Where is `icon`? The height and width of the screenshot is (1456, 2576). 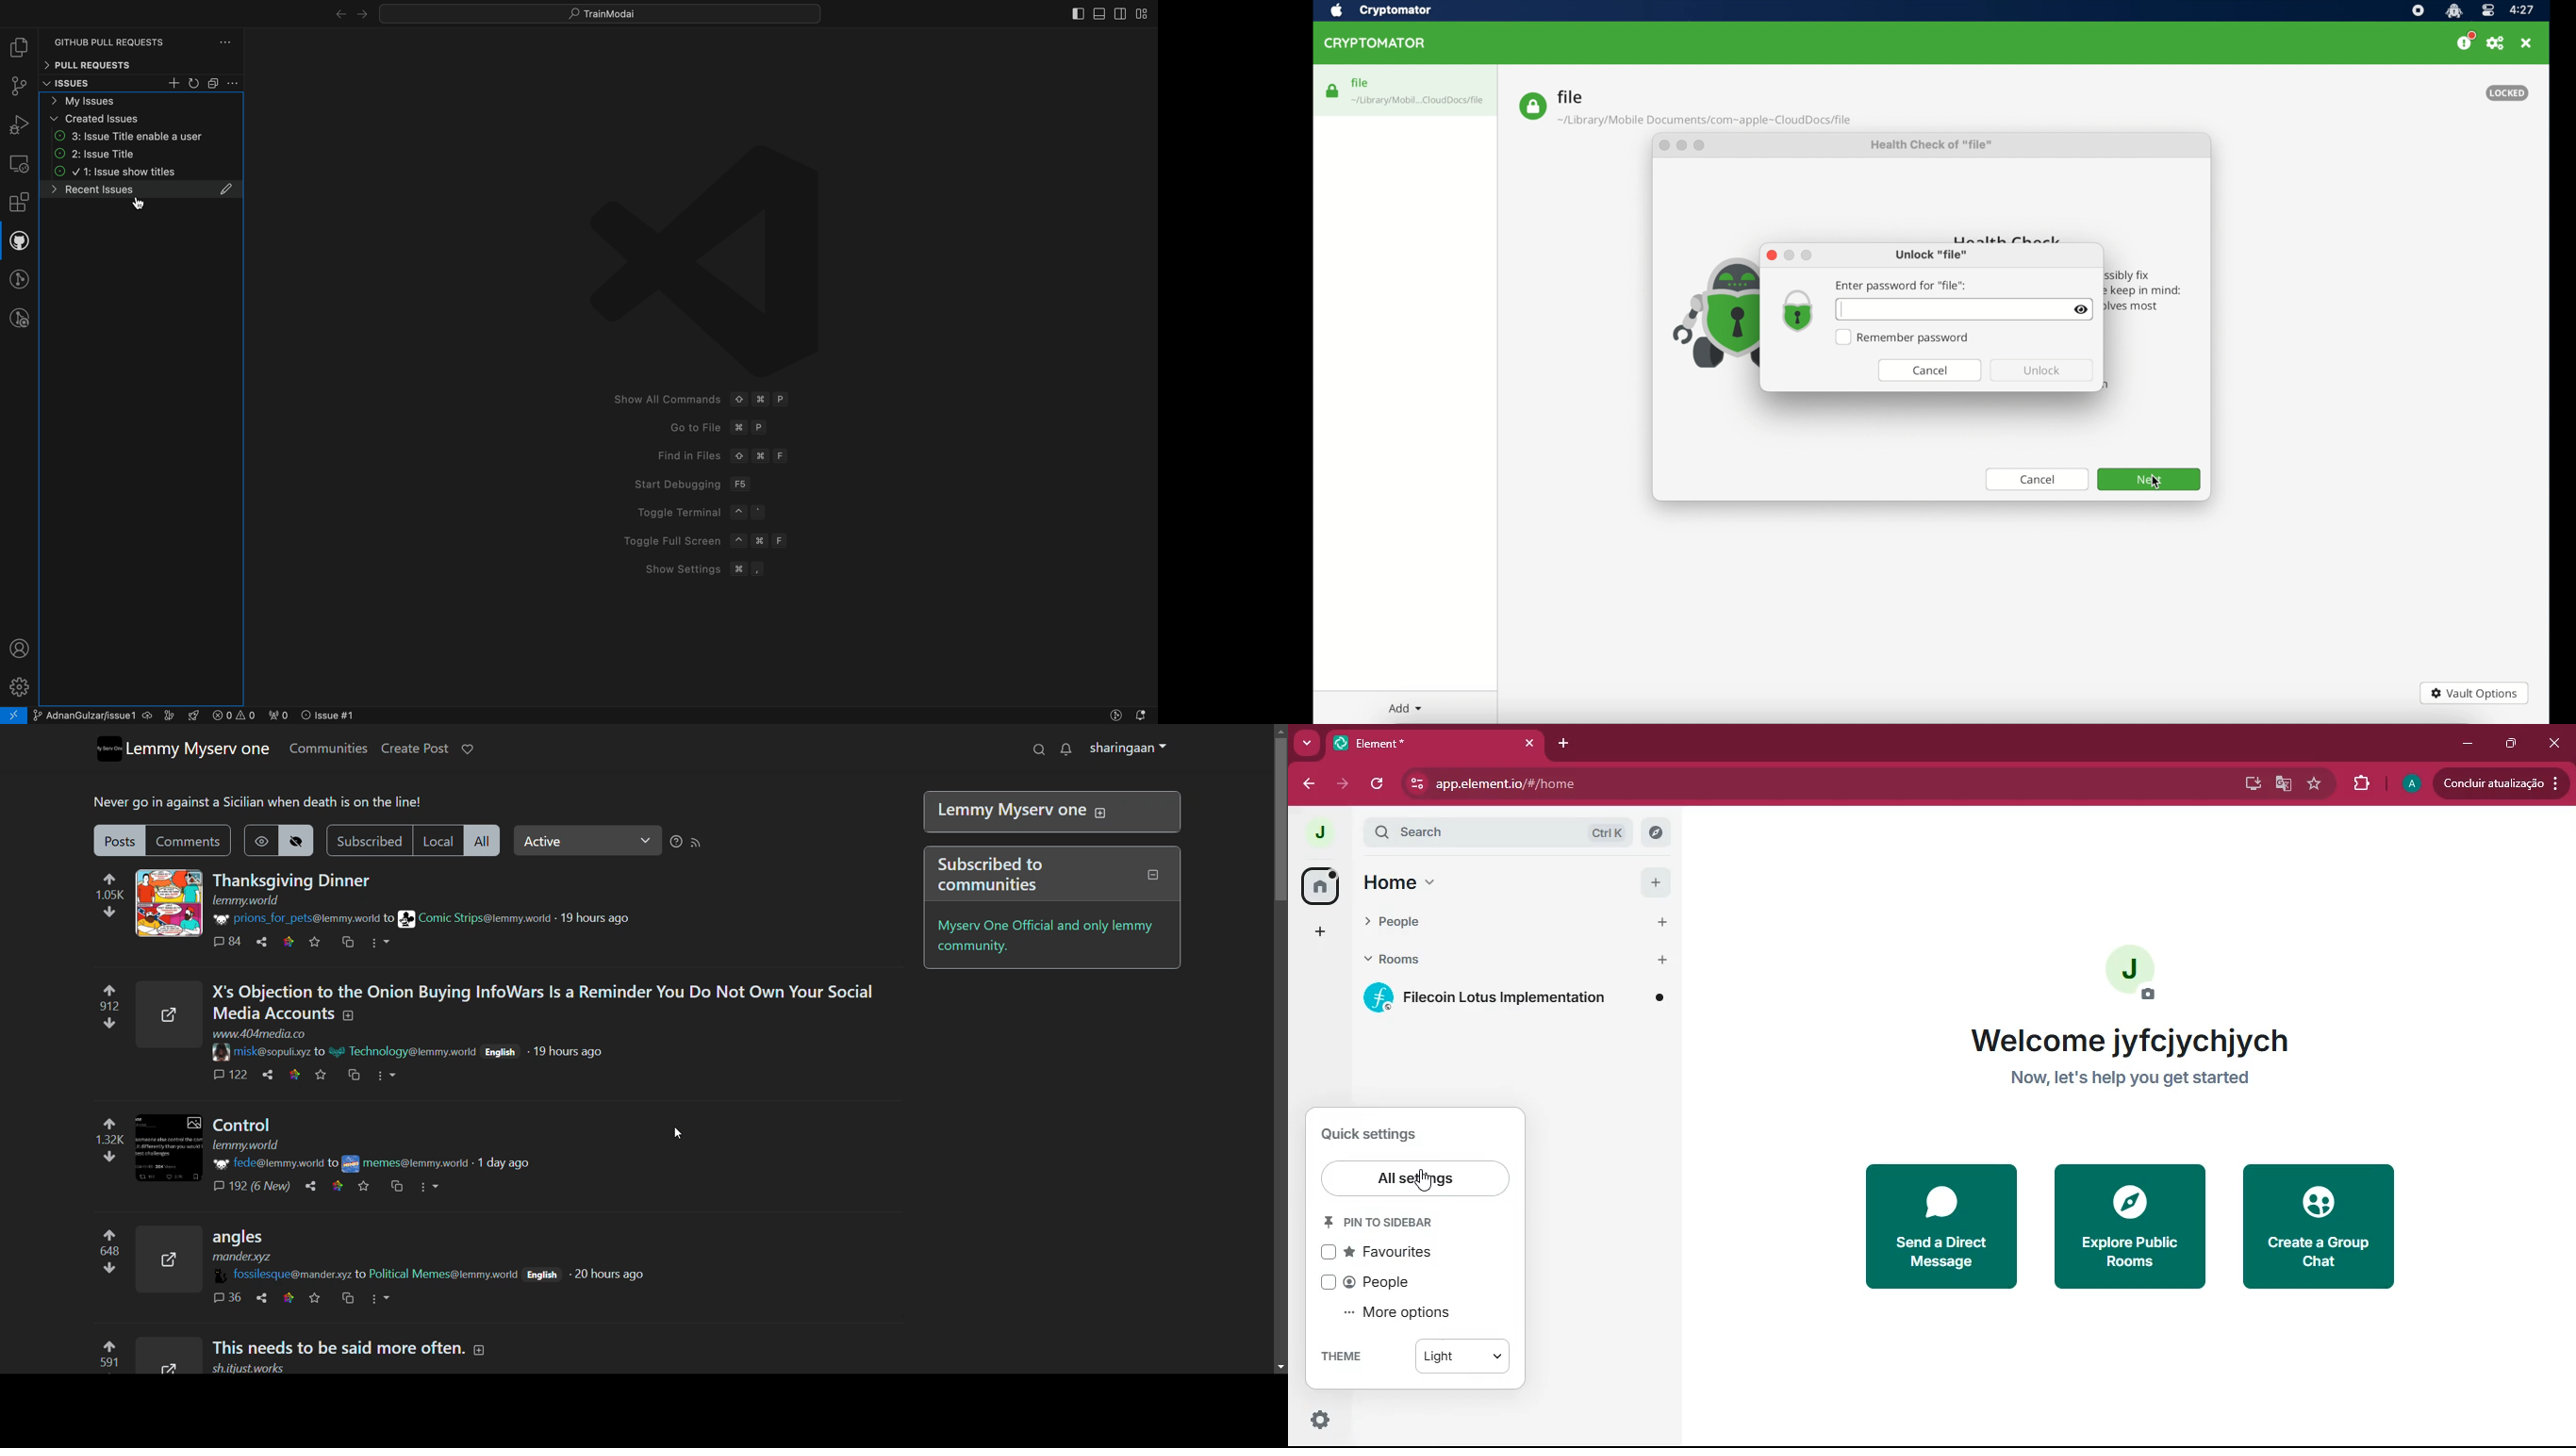
icon is located at coordinates (1708, 307).